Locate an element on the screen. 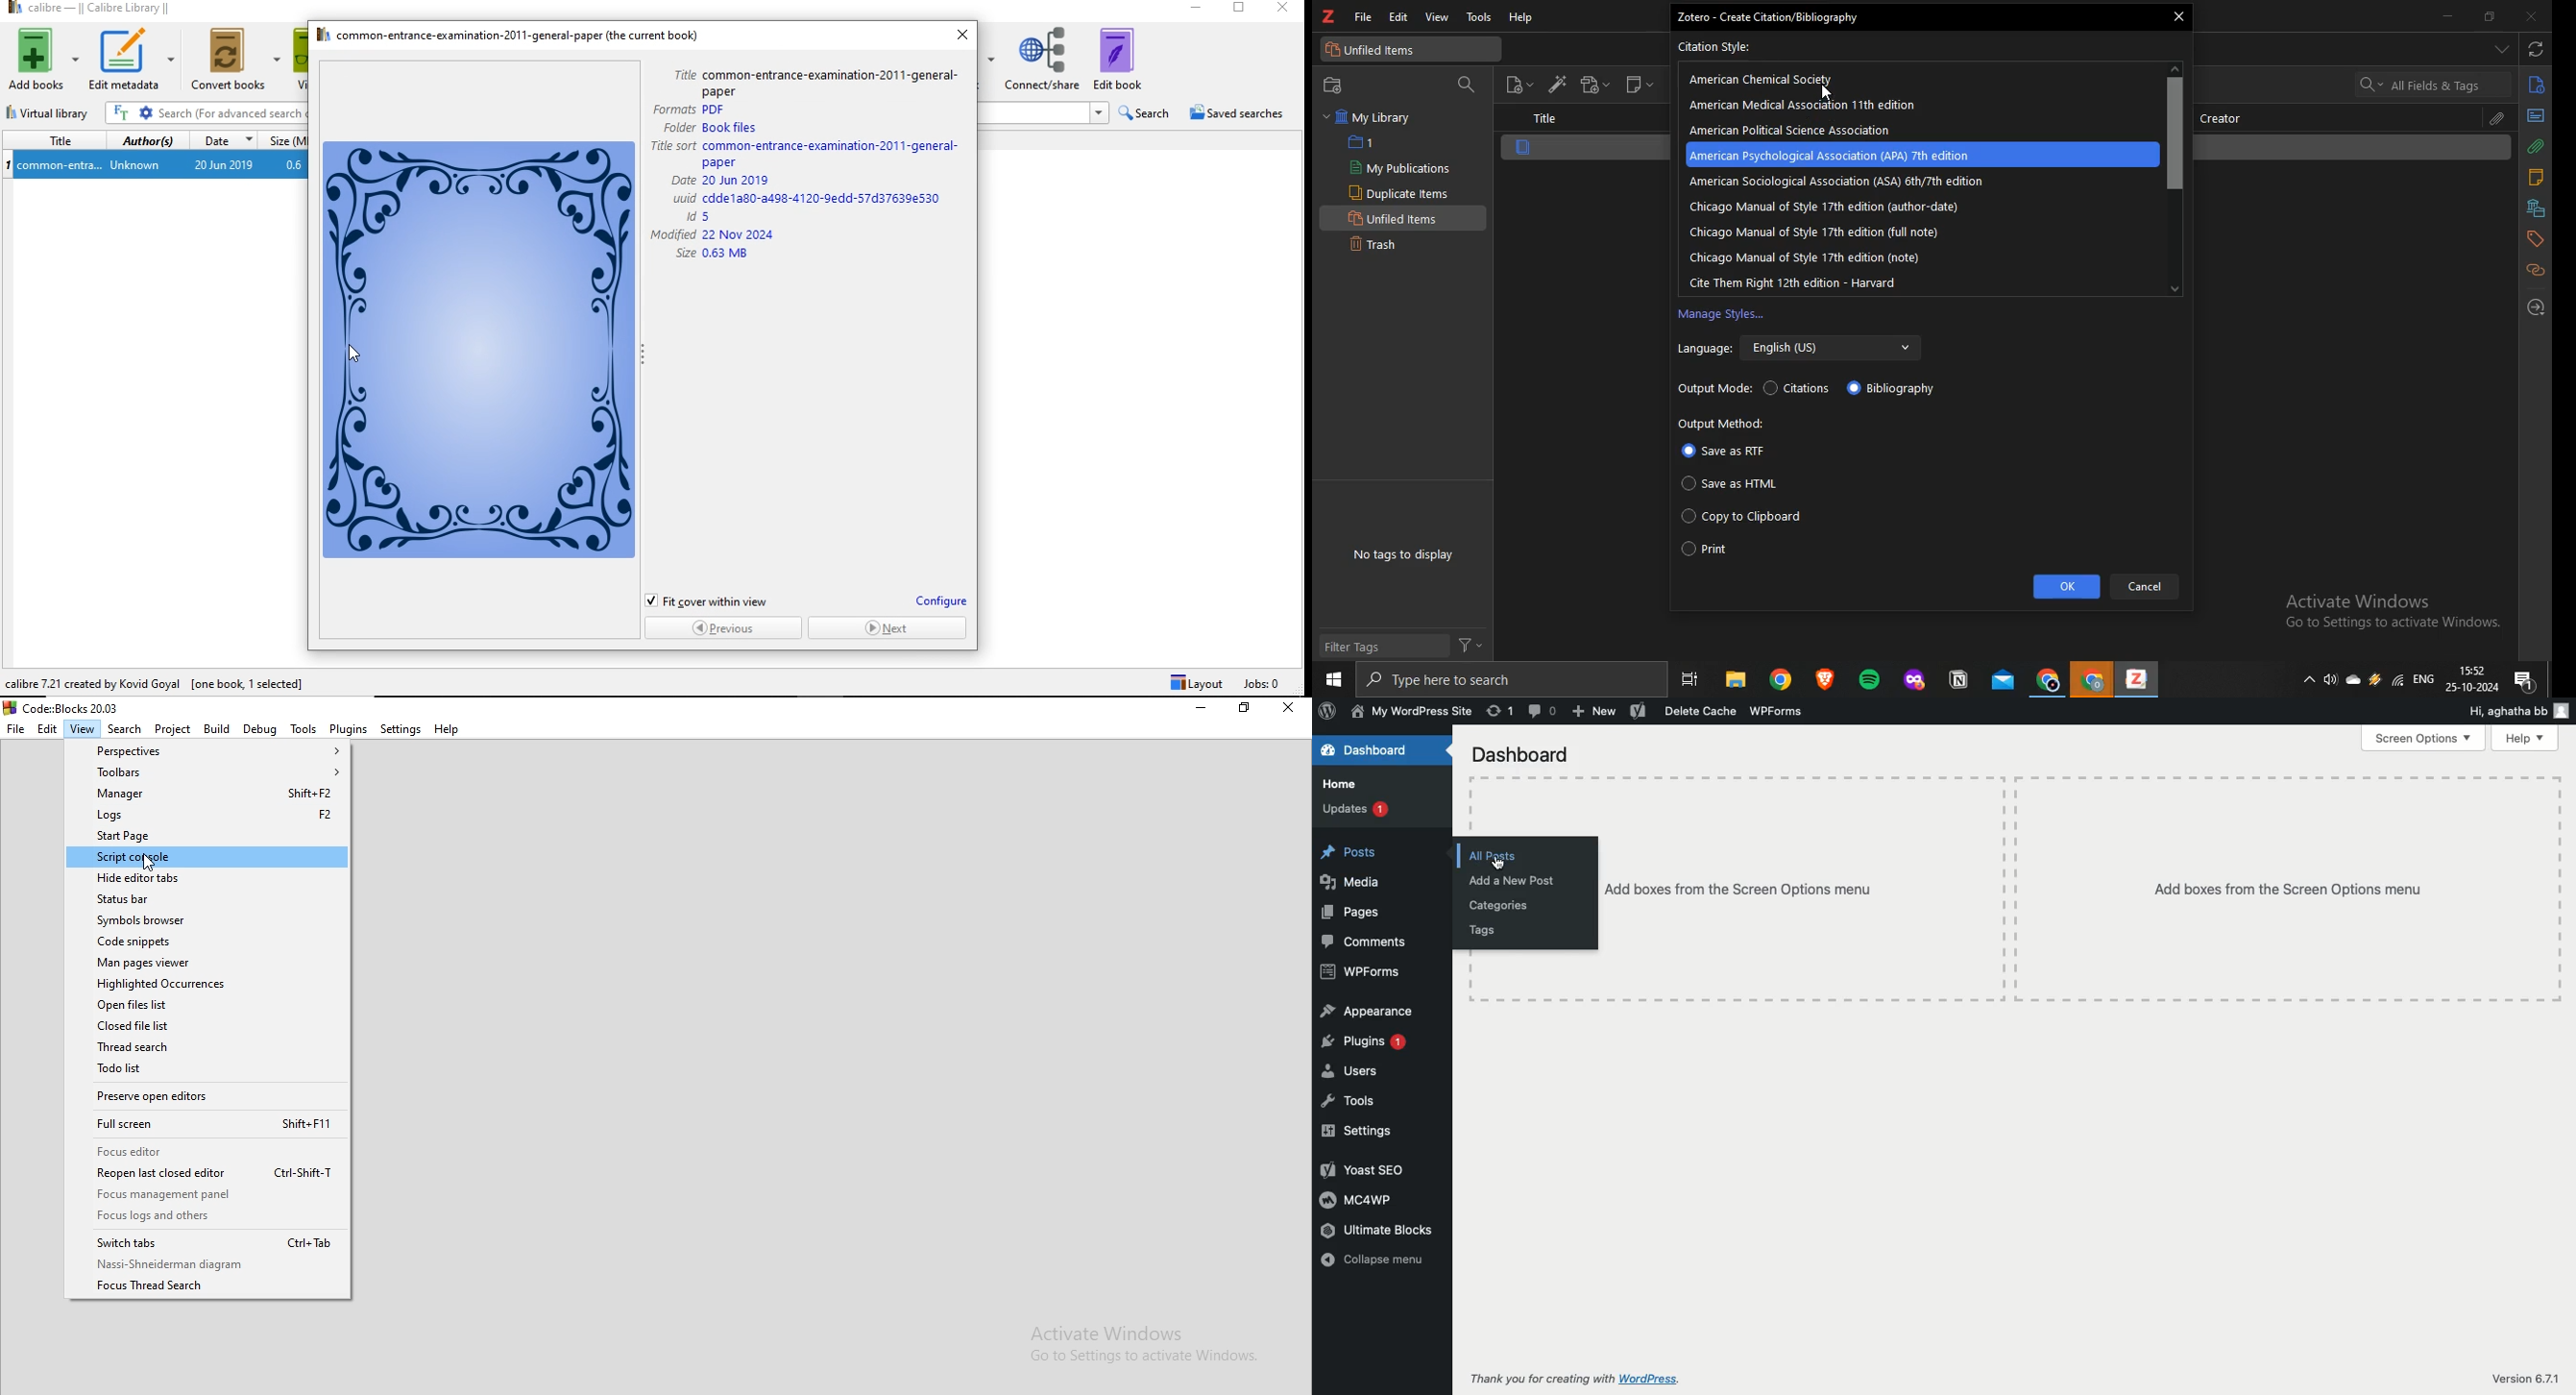 This screenshot has width=2576, height=1400. id 5 is located at coordinates (714, 216).